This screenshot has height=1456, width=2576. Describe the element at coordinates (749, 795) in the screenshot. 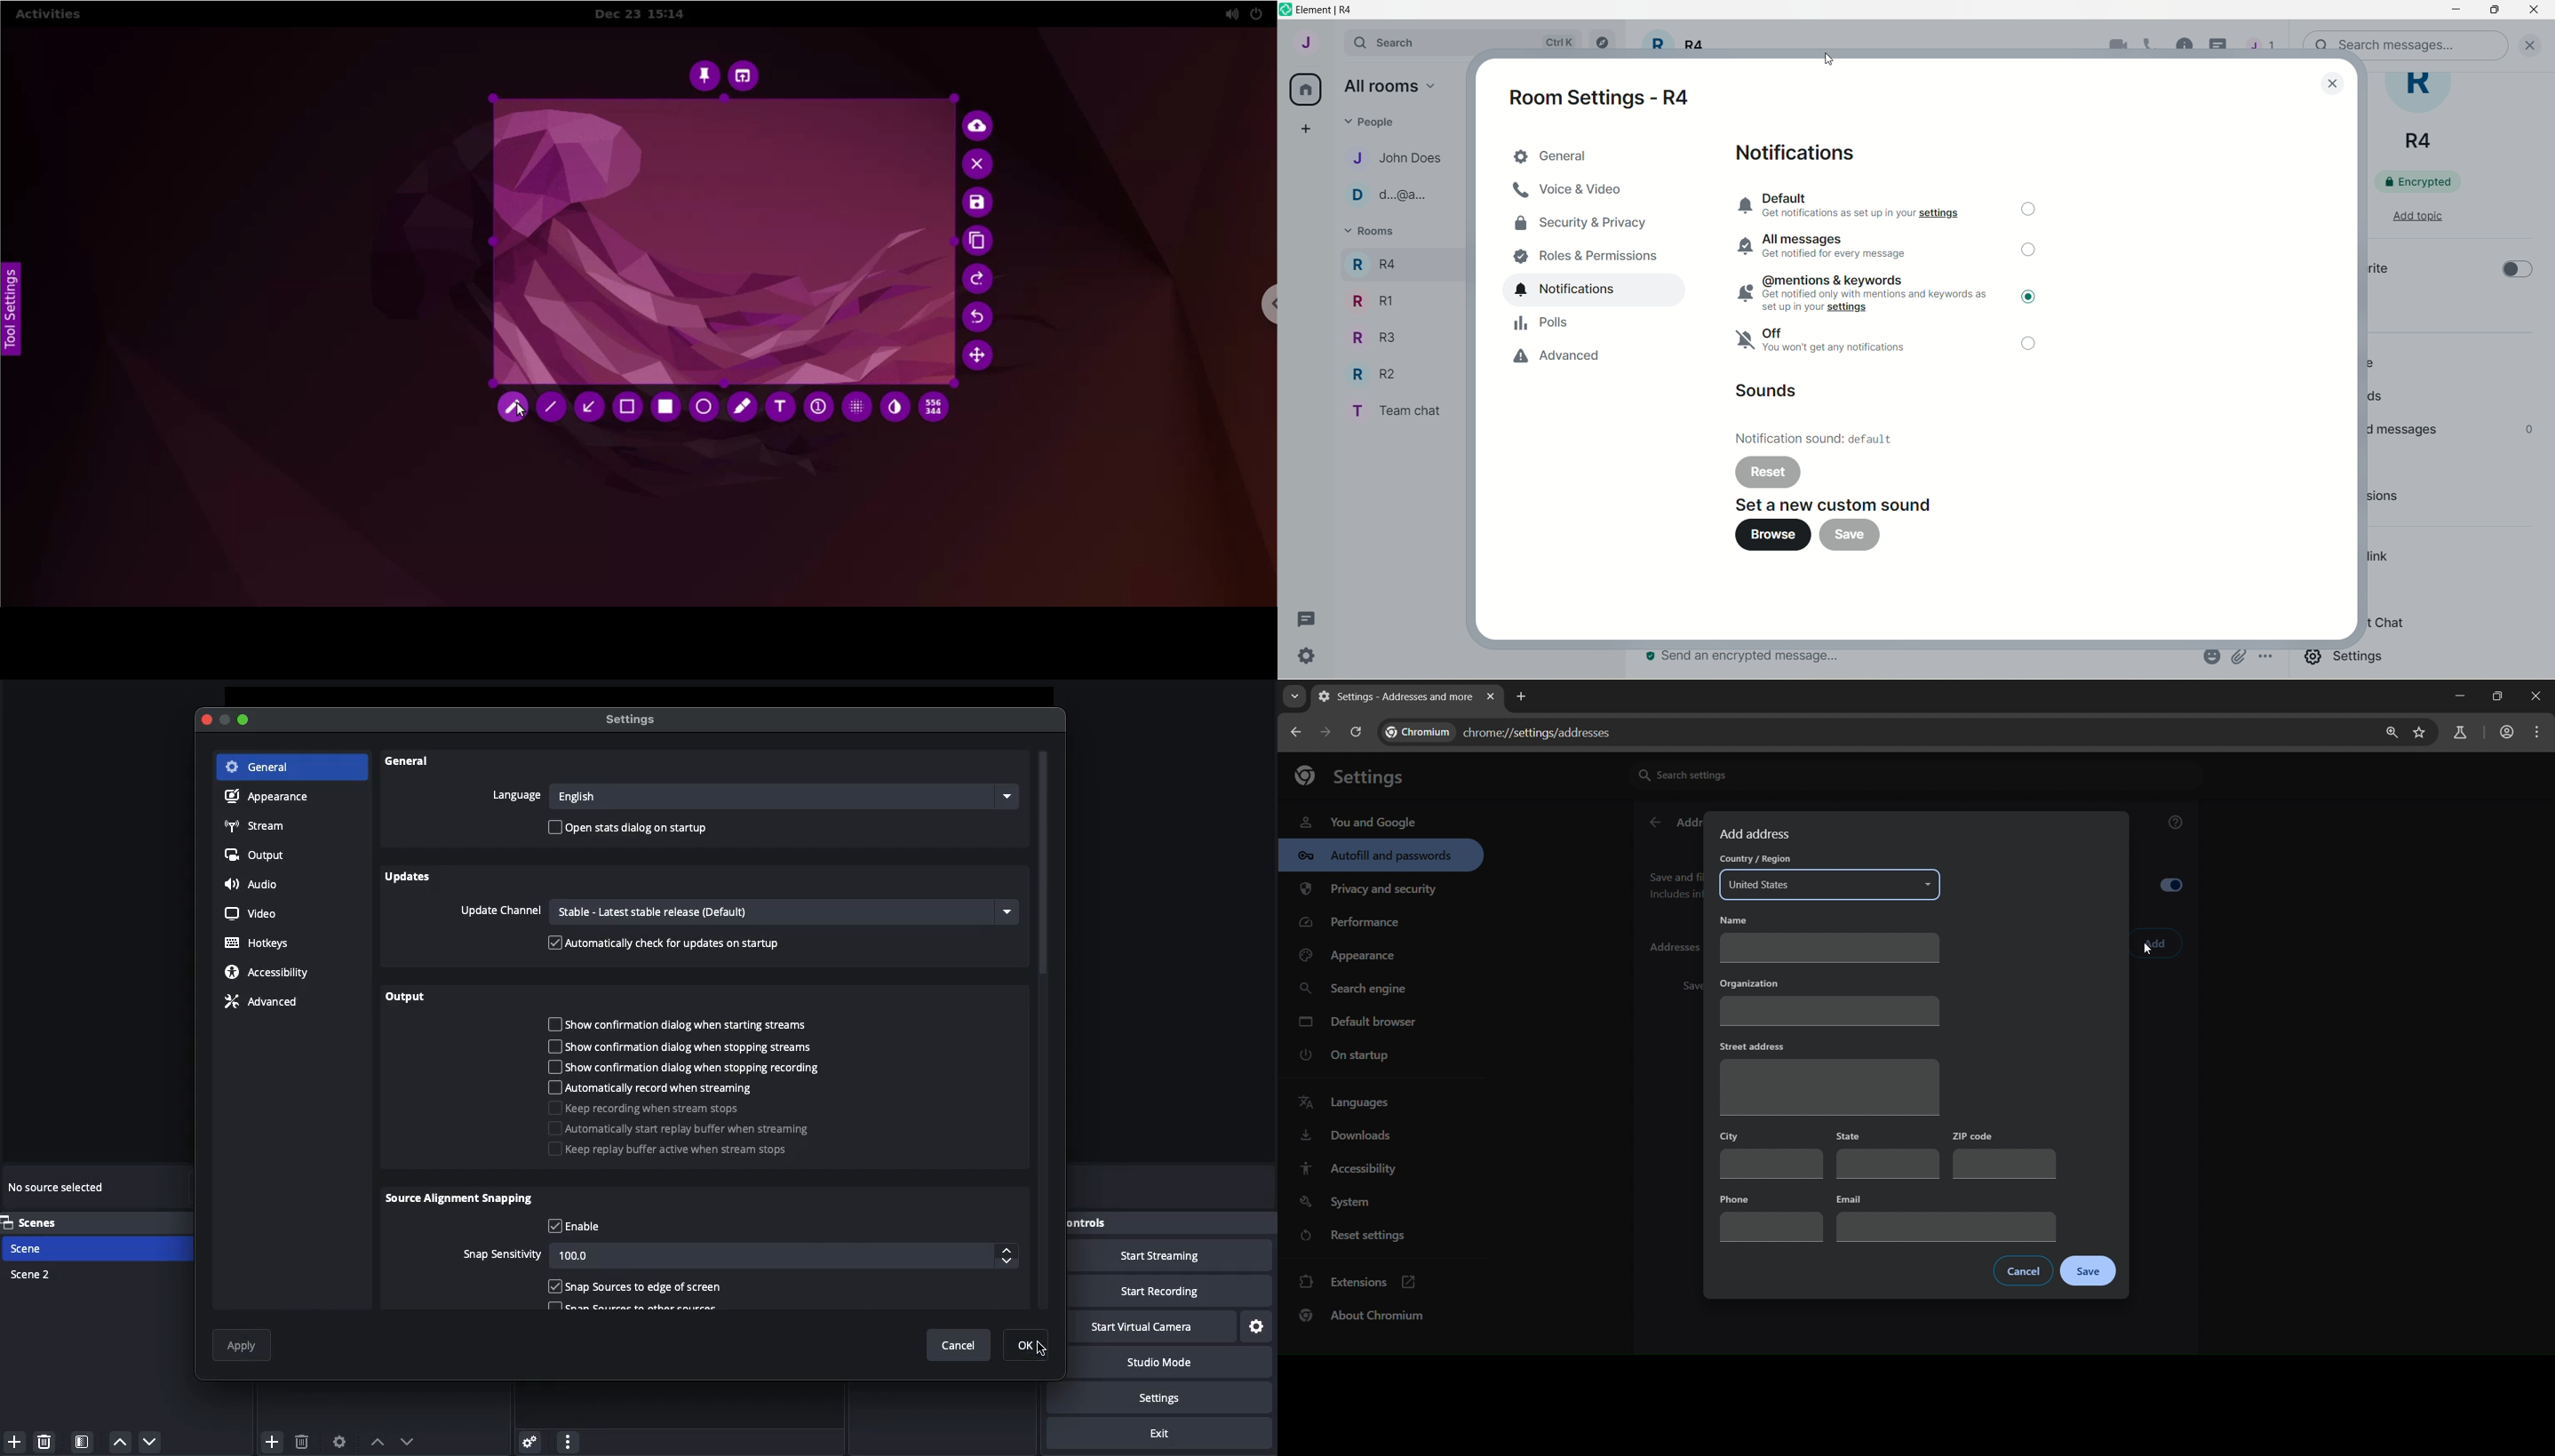

I see `Language` at that location.